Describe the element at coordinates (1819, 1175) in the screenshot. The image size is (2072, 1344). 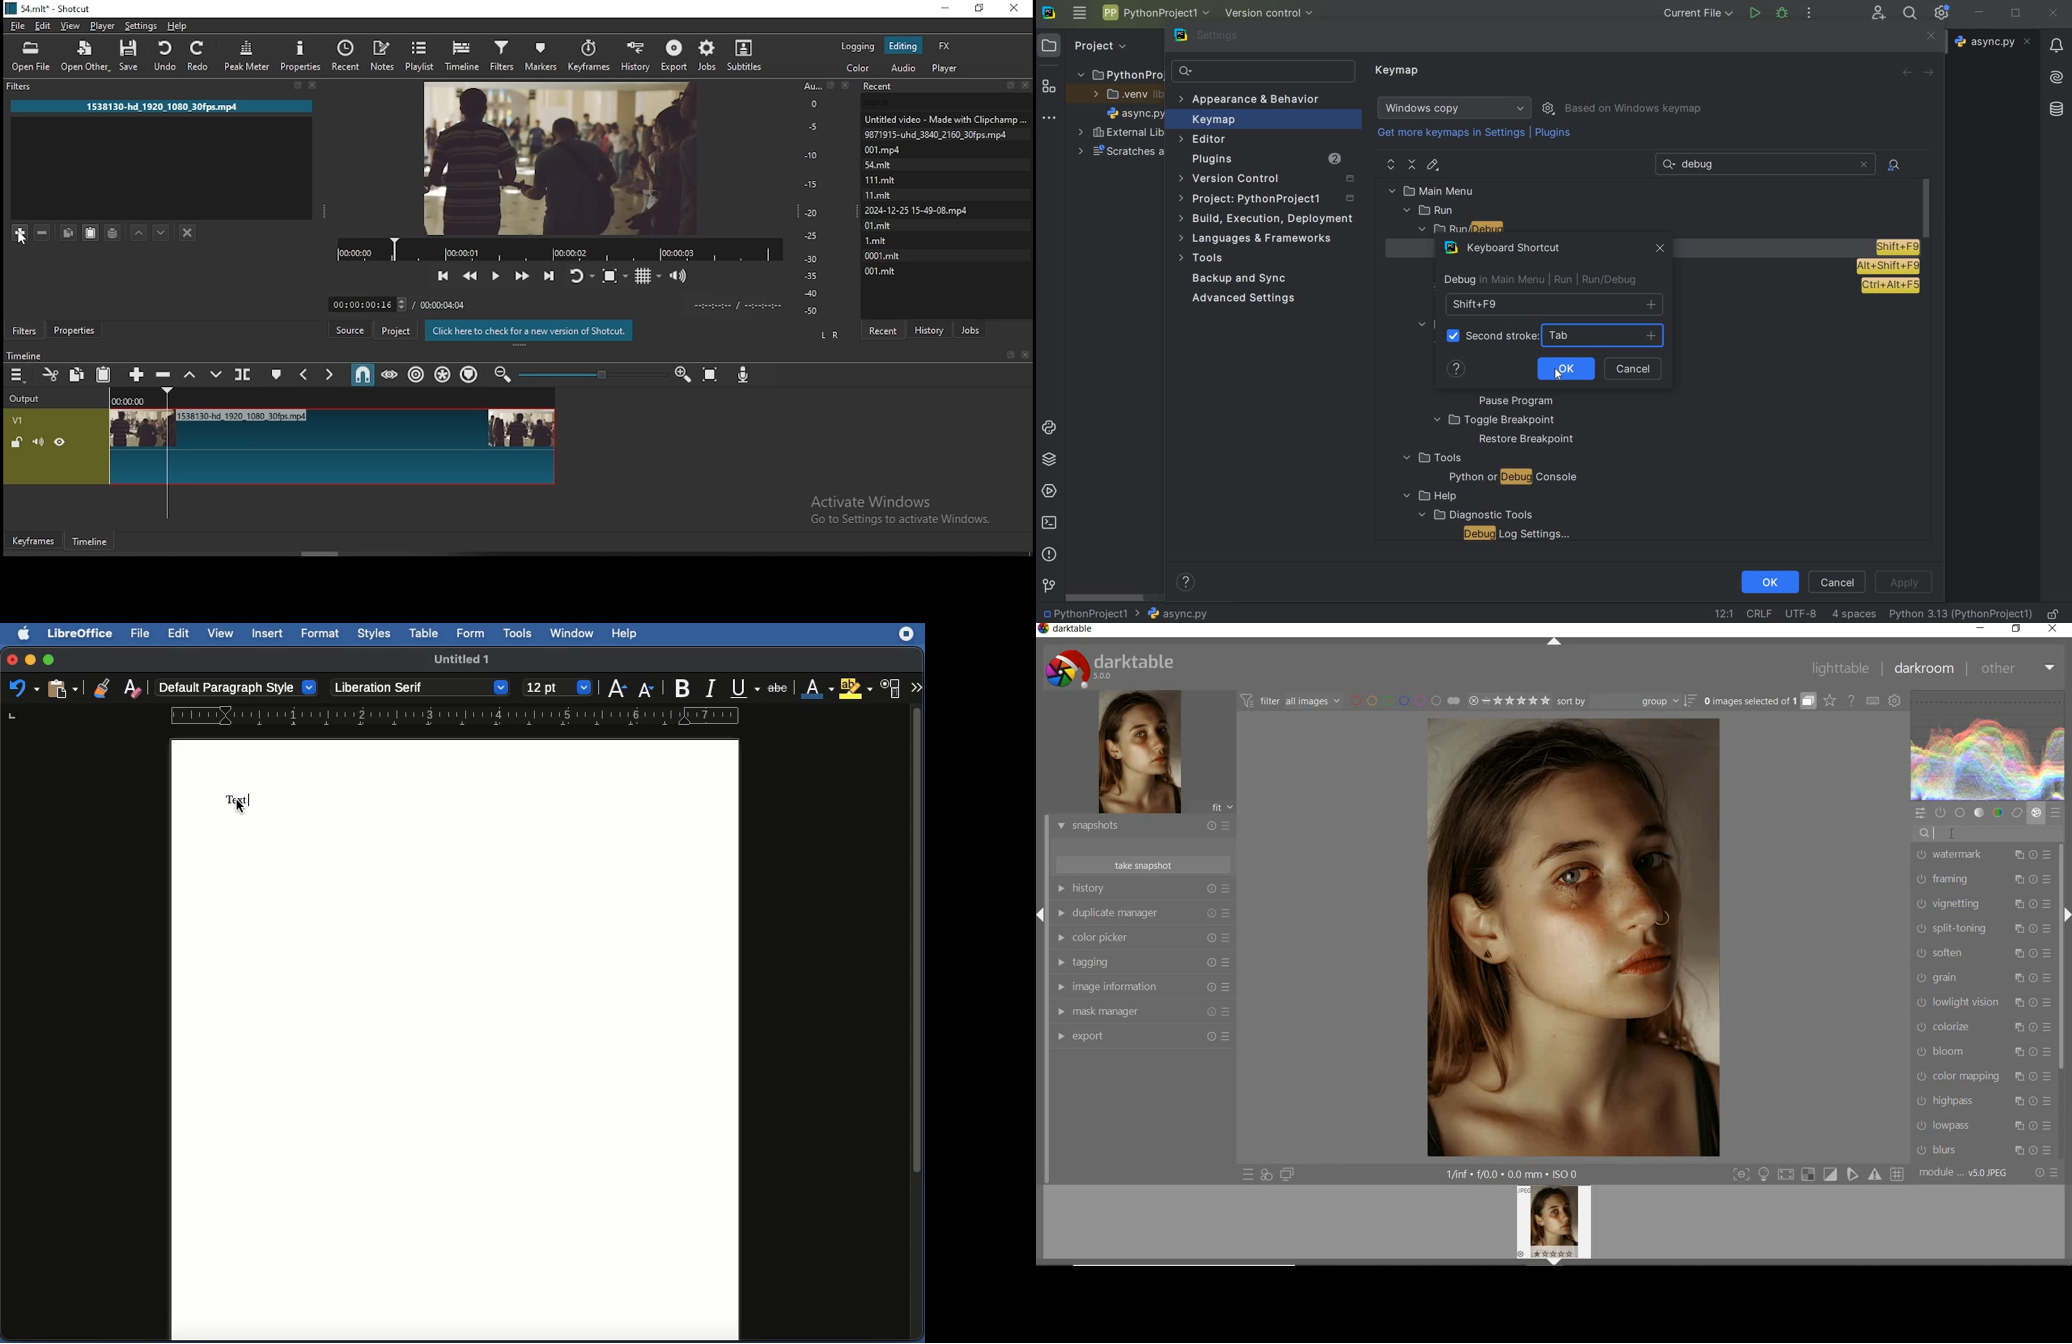
I see `toggle modes` at that location.